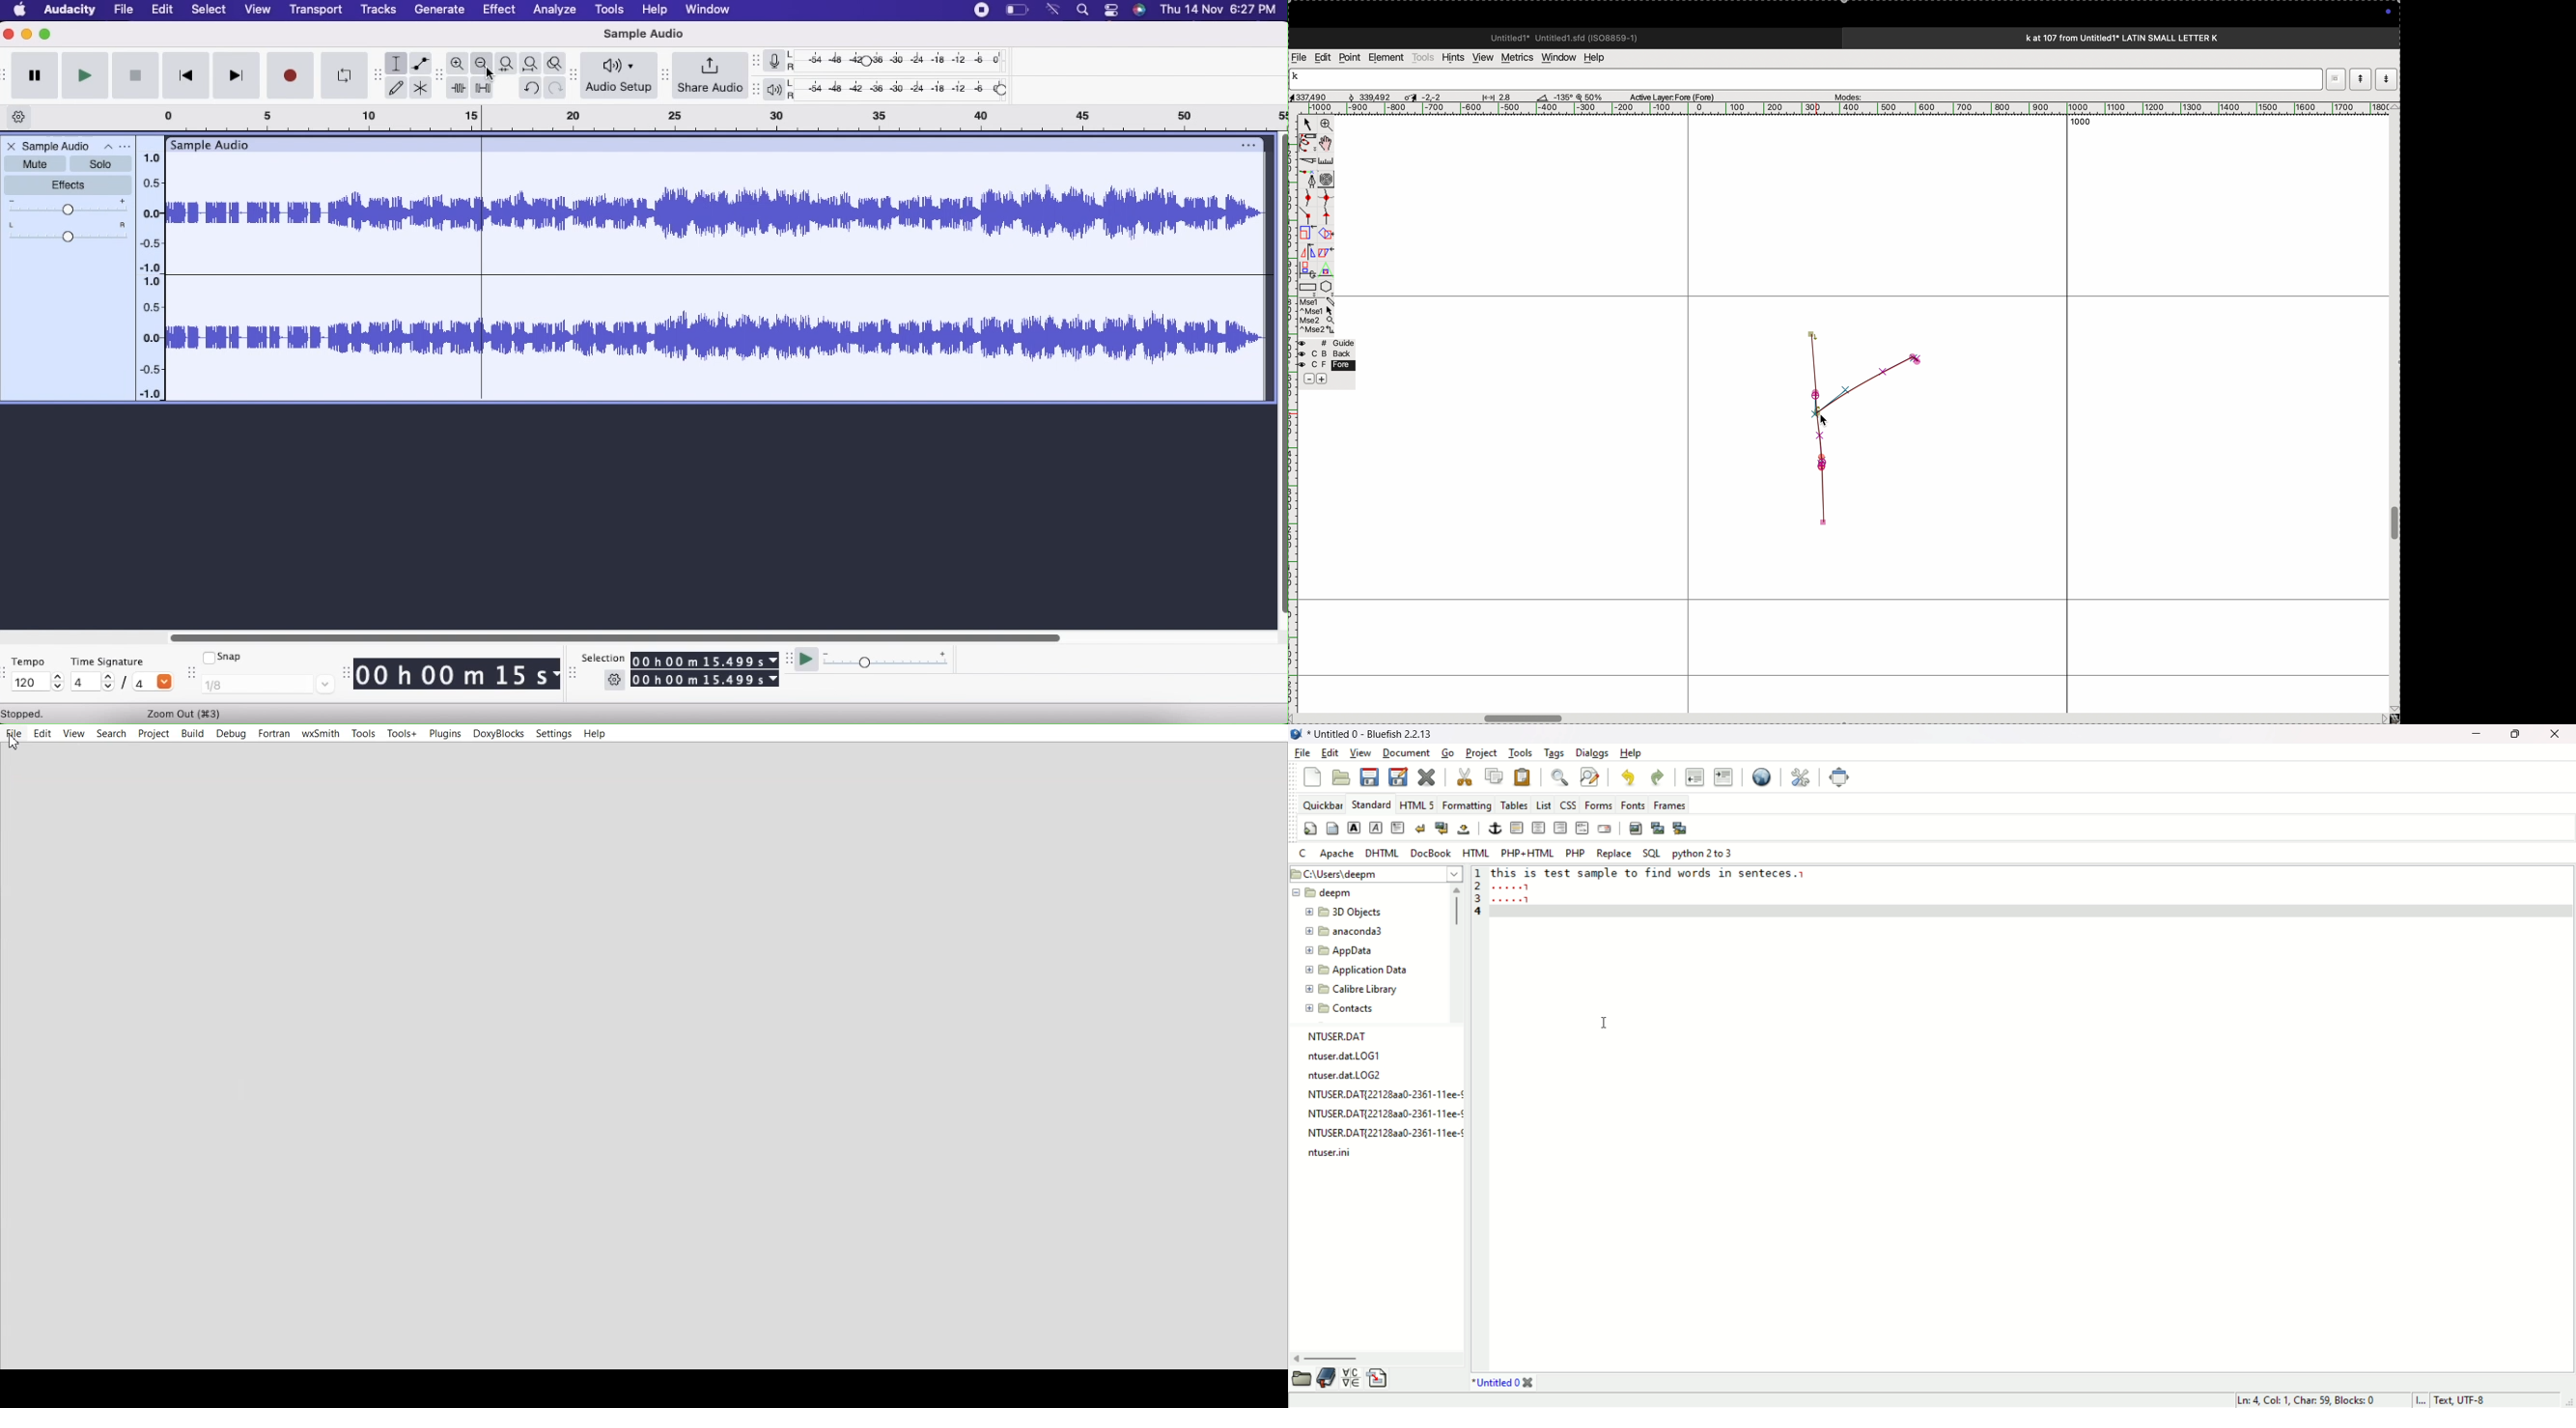 The width and height of the screenshot is (2576, 1428). I want to click on options, so click(1113, 14).